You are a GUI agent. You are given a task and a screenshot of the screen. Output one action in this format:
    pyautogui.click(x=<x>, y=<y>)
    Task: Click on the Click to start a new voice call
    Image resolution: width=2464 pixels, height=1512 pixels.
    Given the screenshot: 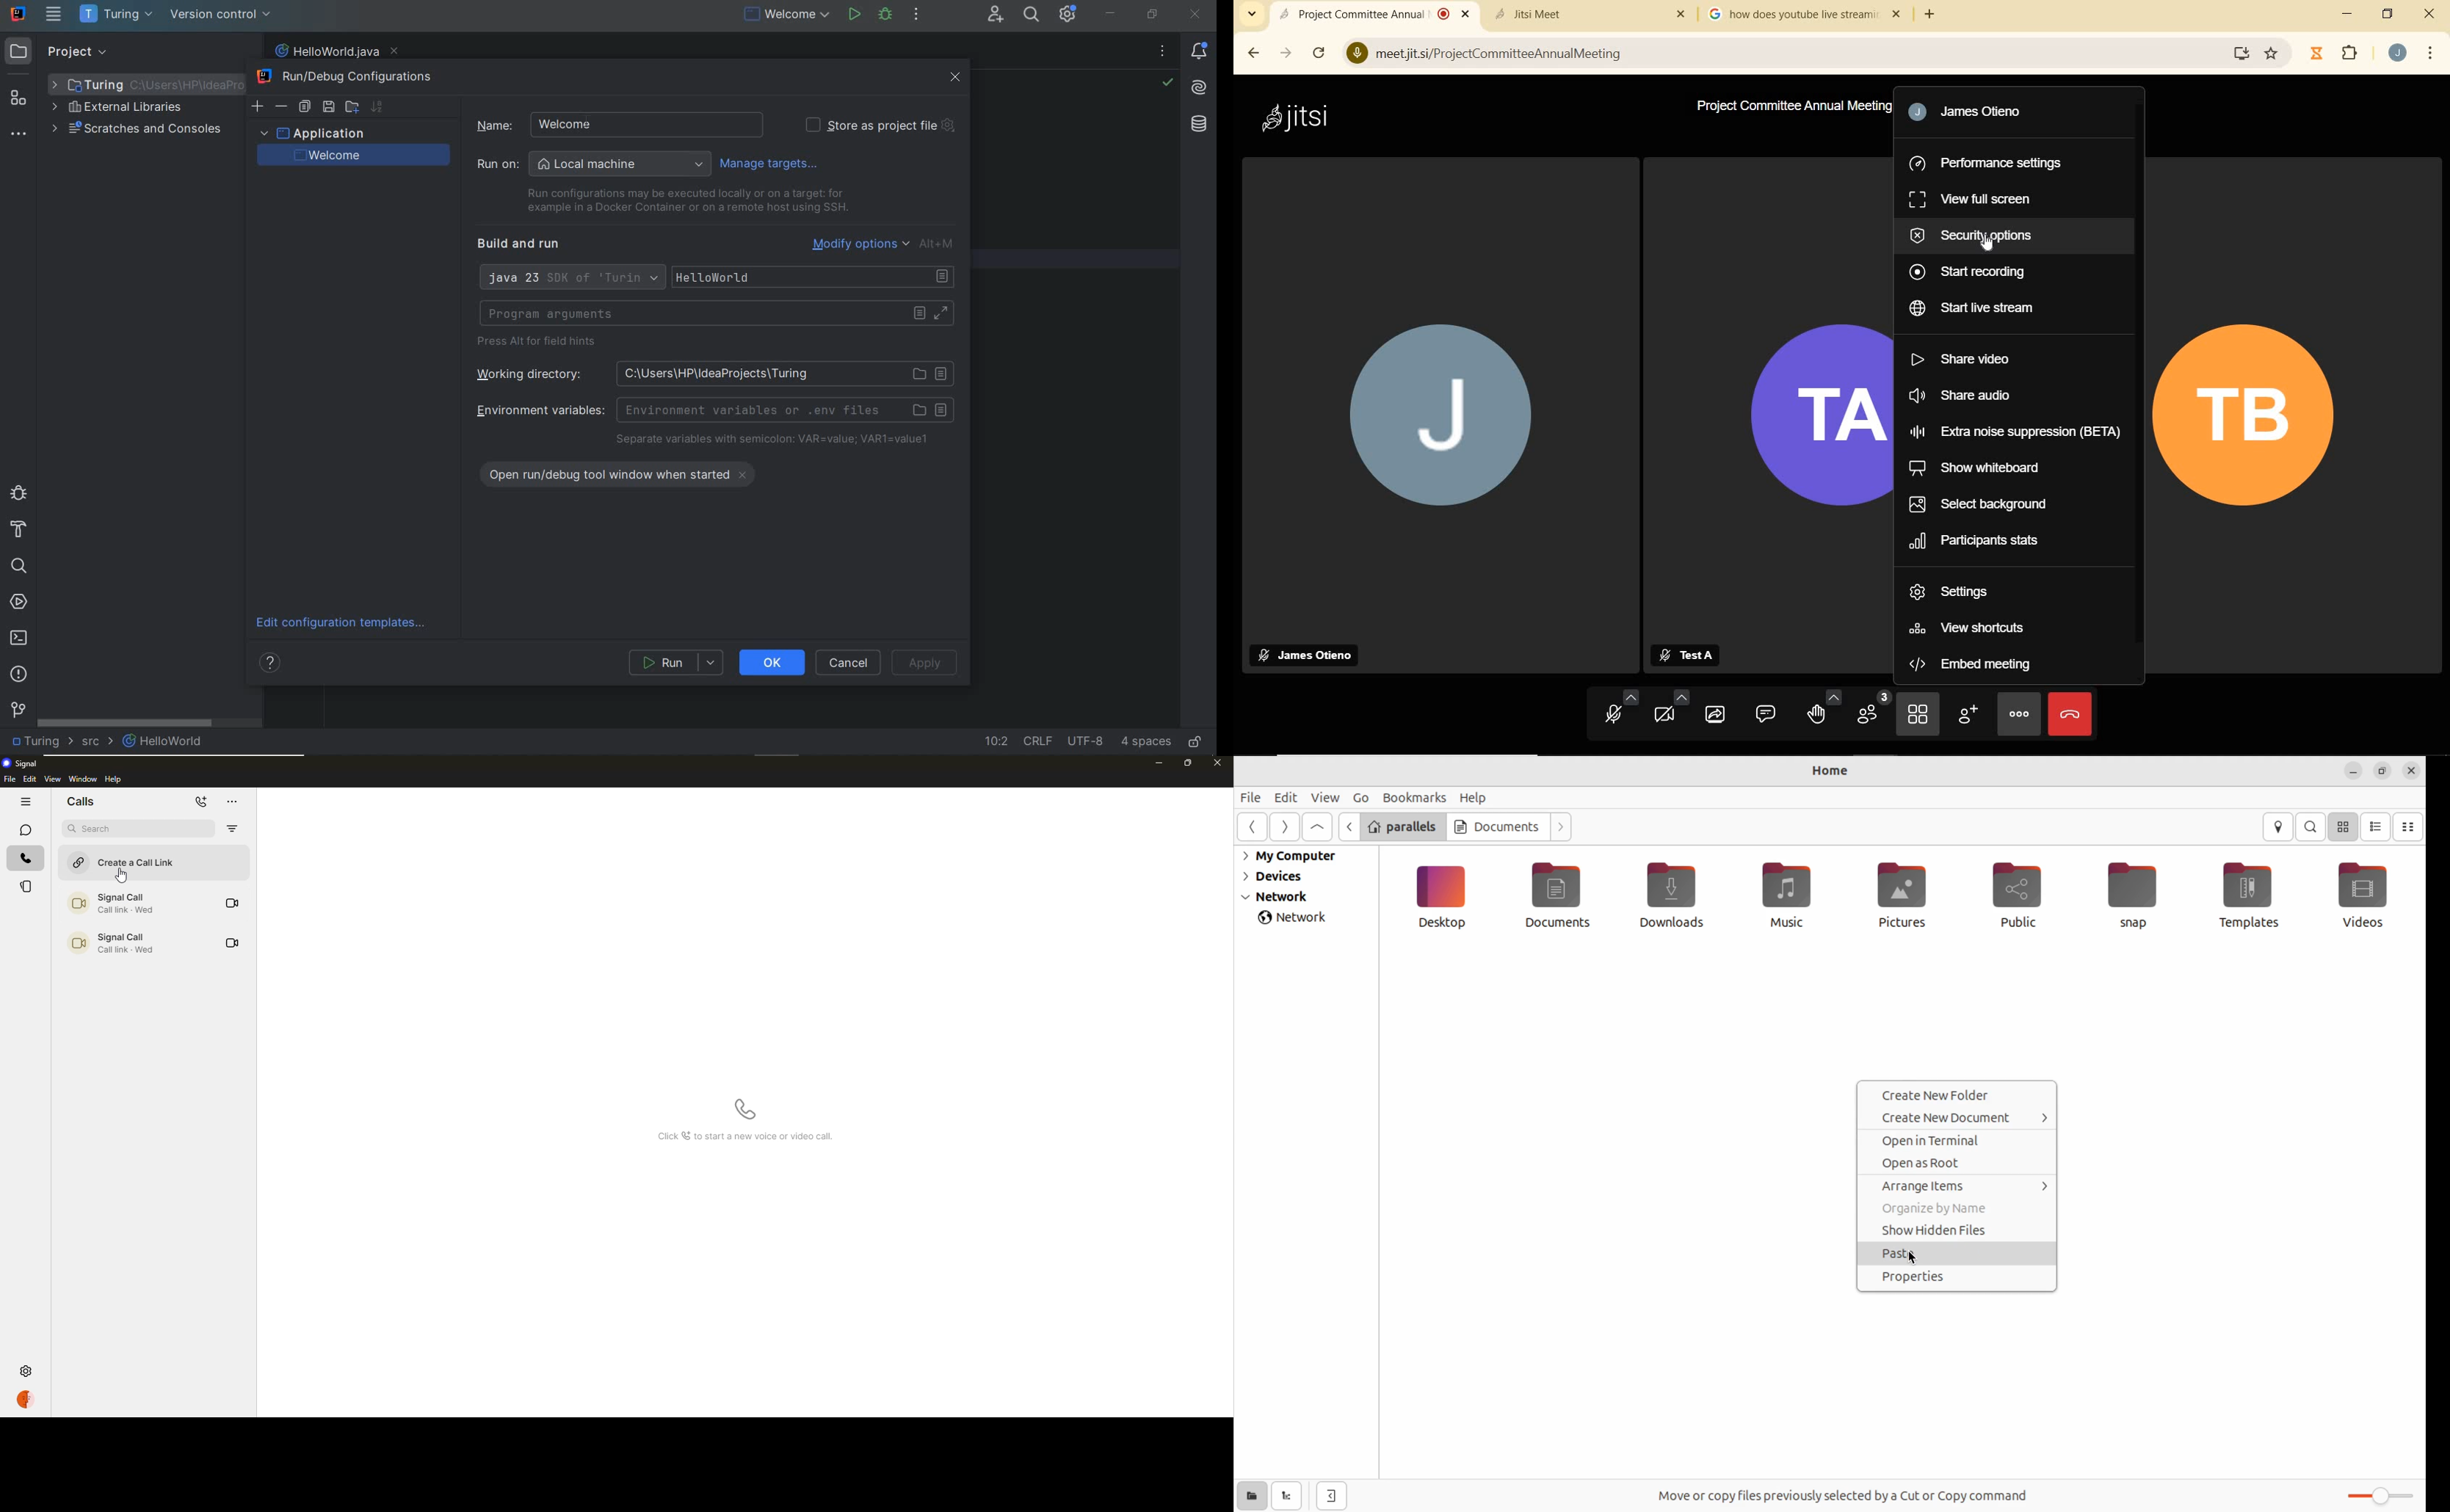 What is the action you would take?
    pyautogui.click(x=745, y=1136)
    